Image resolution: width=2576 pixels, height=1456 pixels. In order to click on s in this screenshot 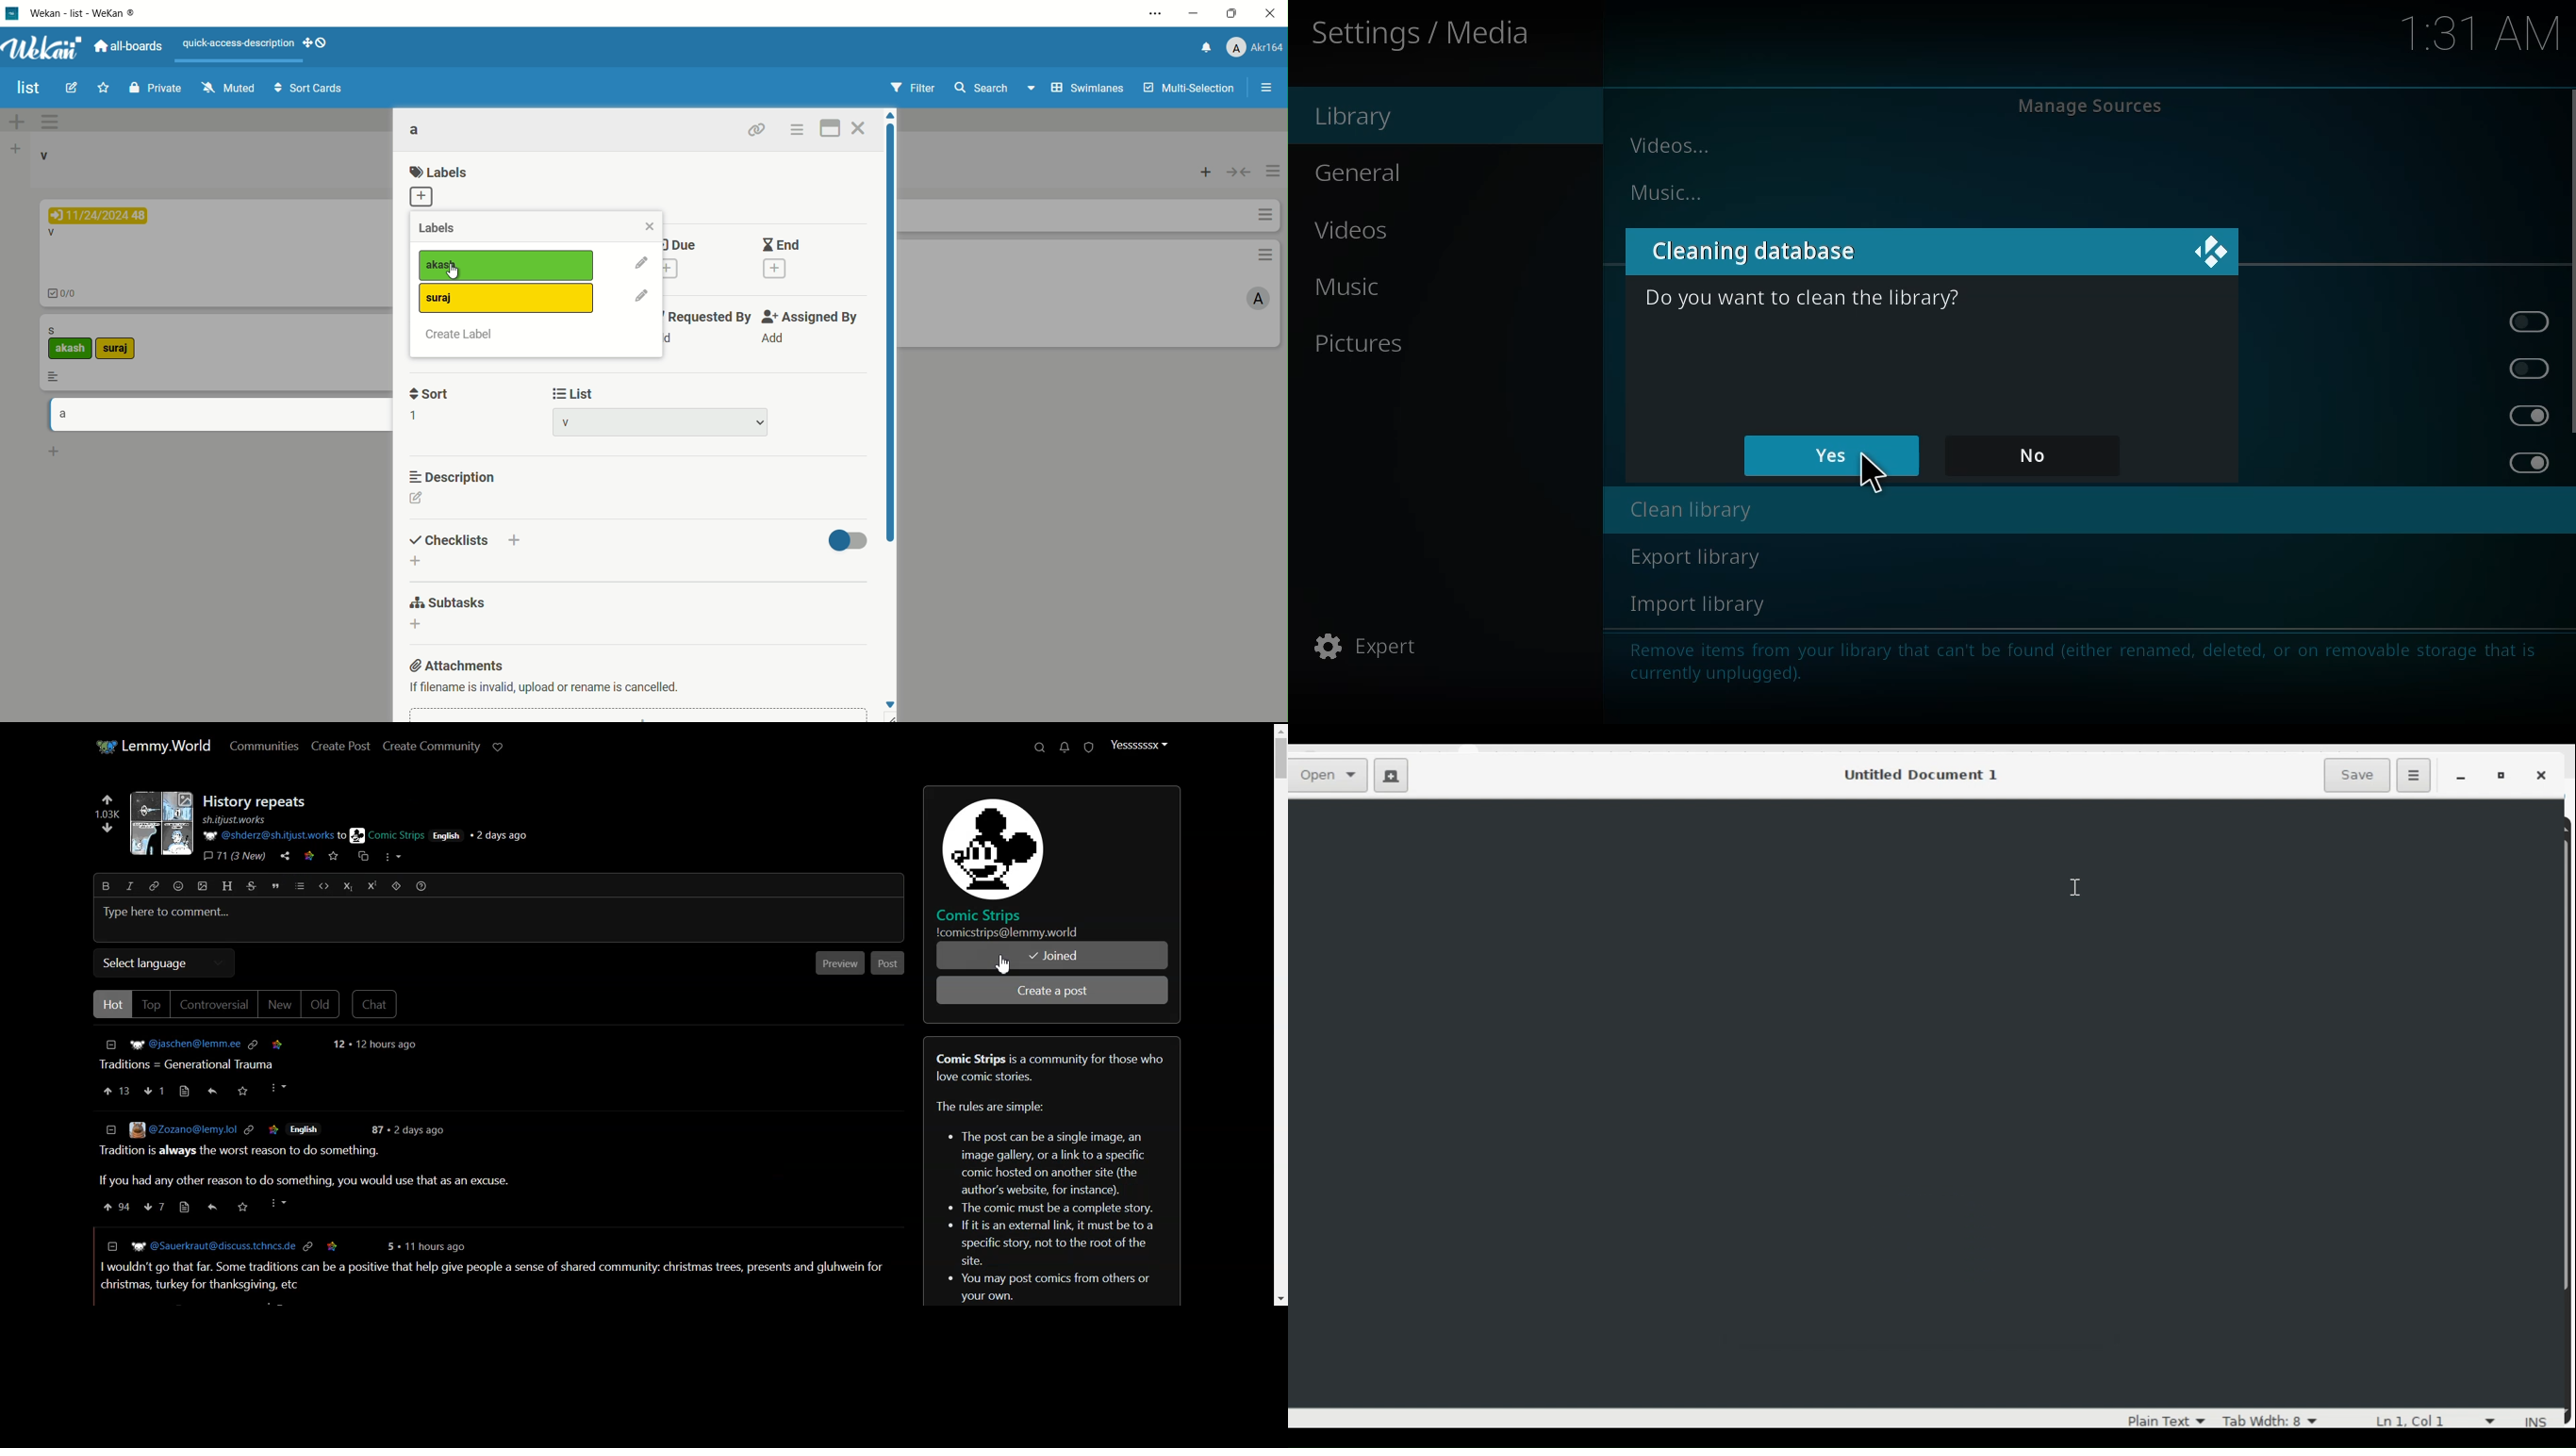, I will do `click(58, 330)`.